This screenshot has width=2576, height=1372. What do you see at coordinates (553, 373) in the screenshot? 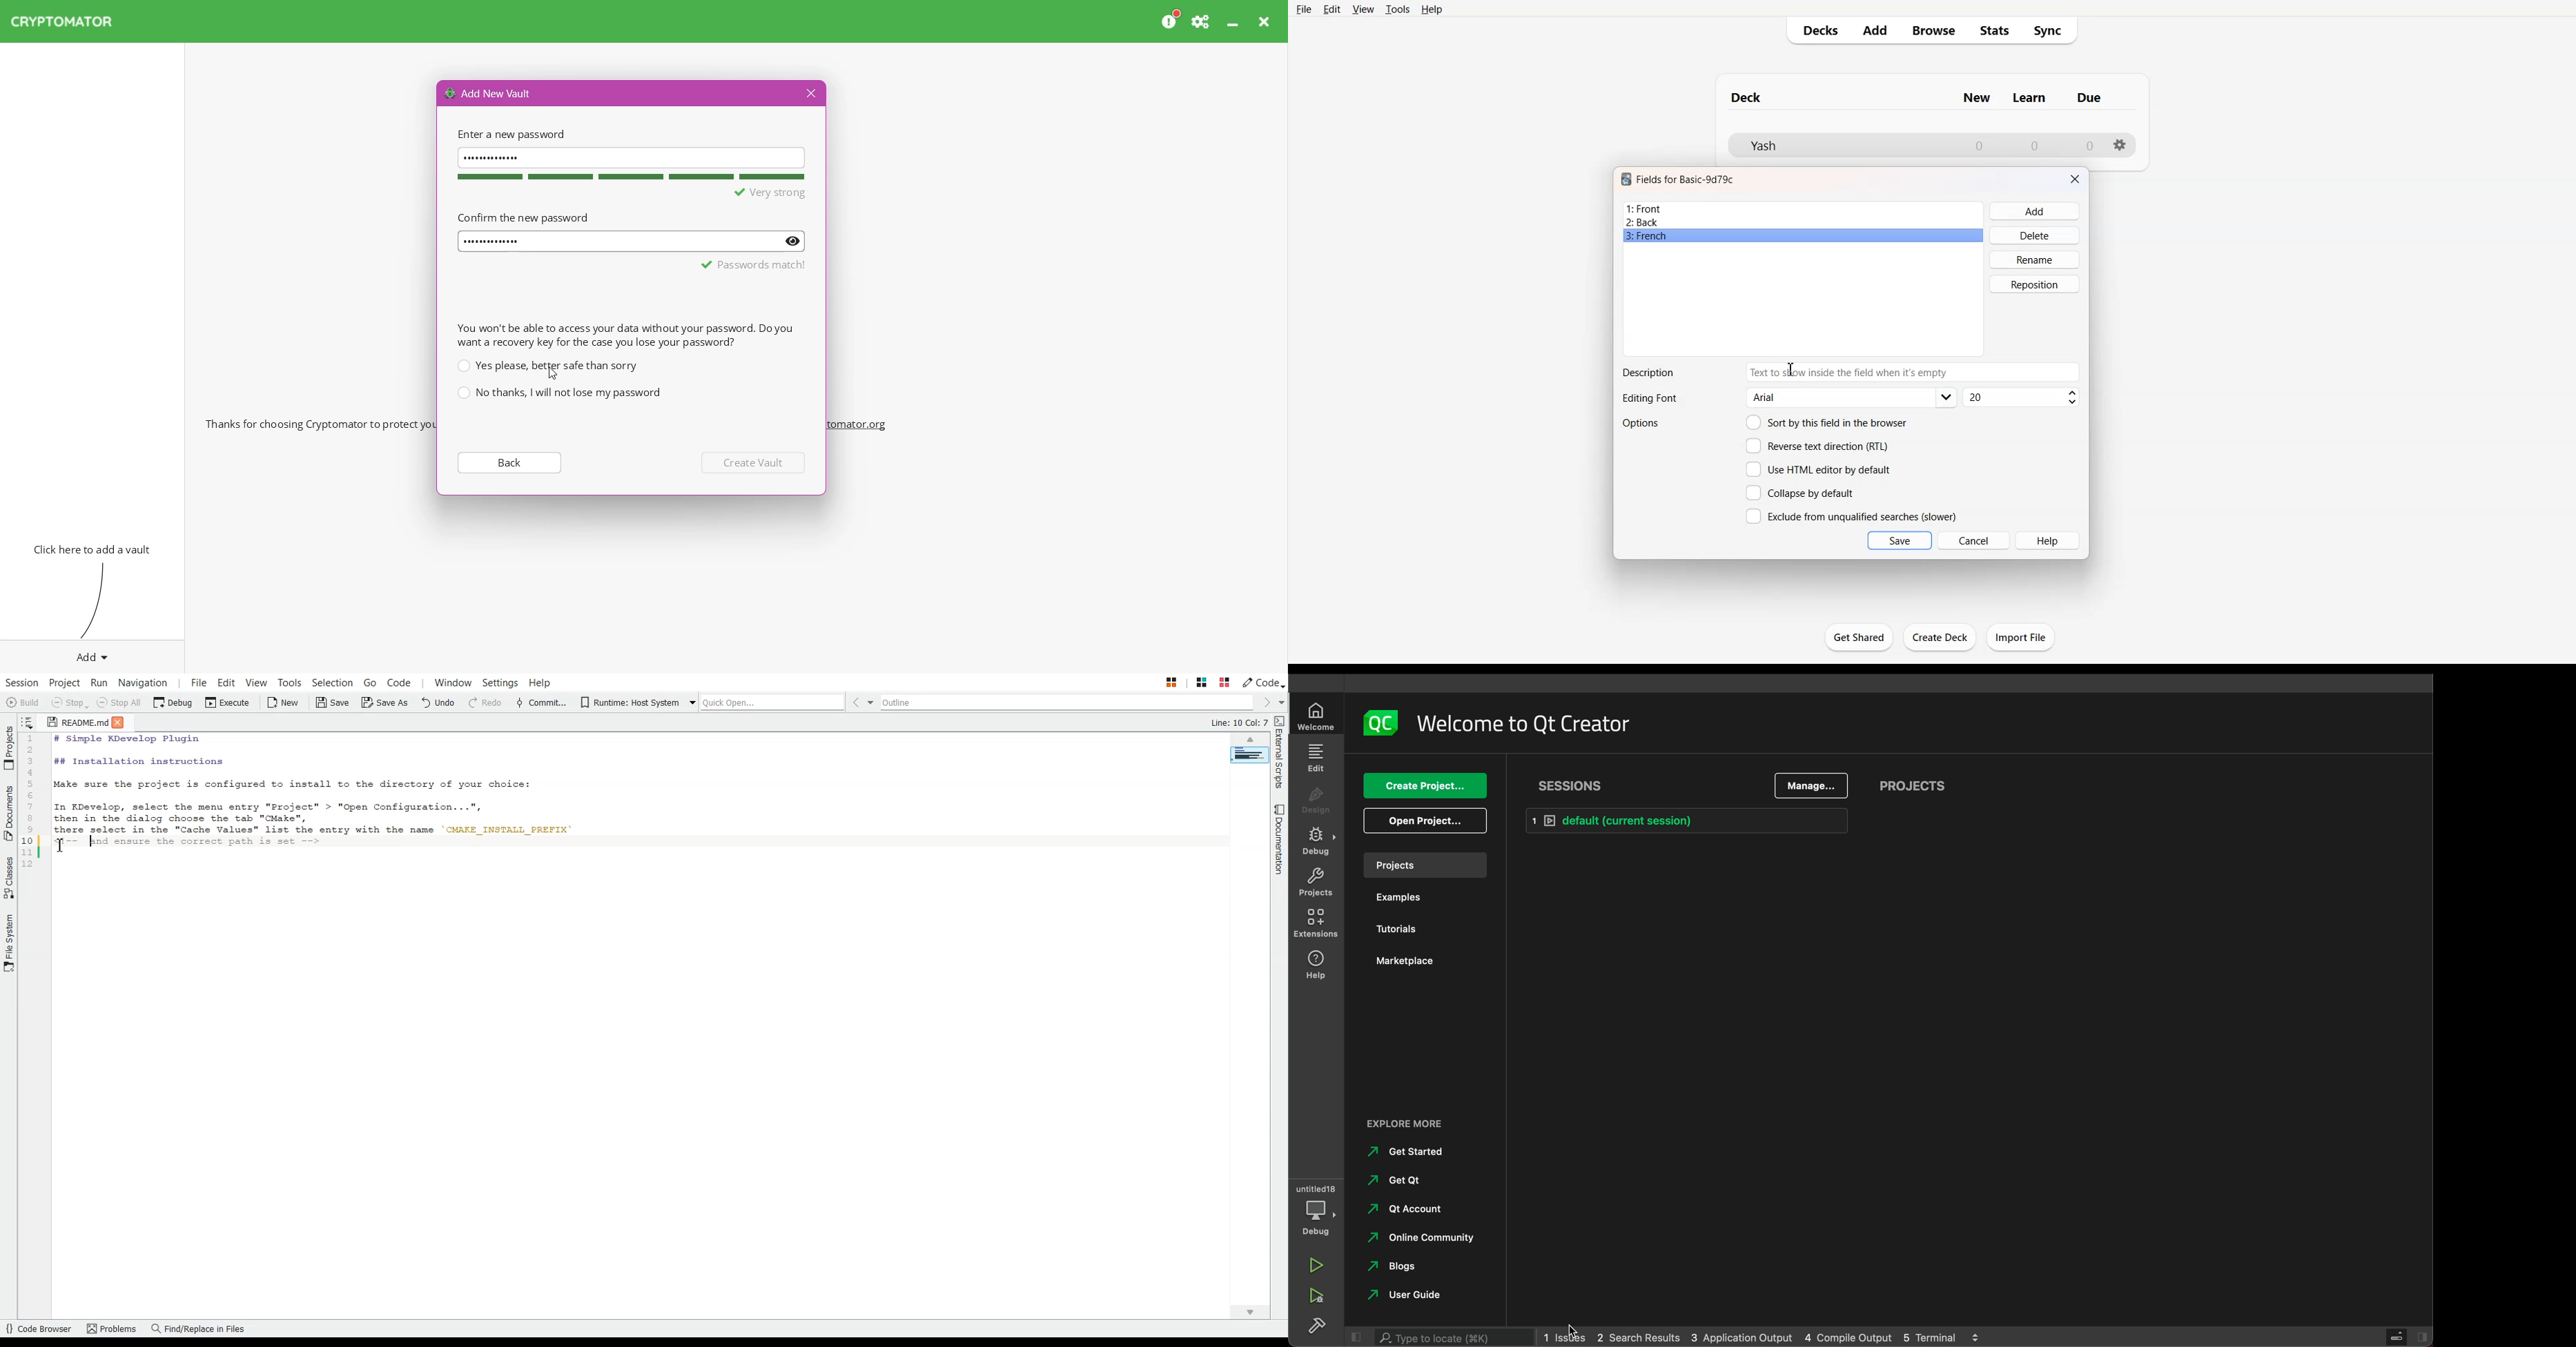
I see `Cursor` at bounding box center [553, 373].